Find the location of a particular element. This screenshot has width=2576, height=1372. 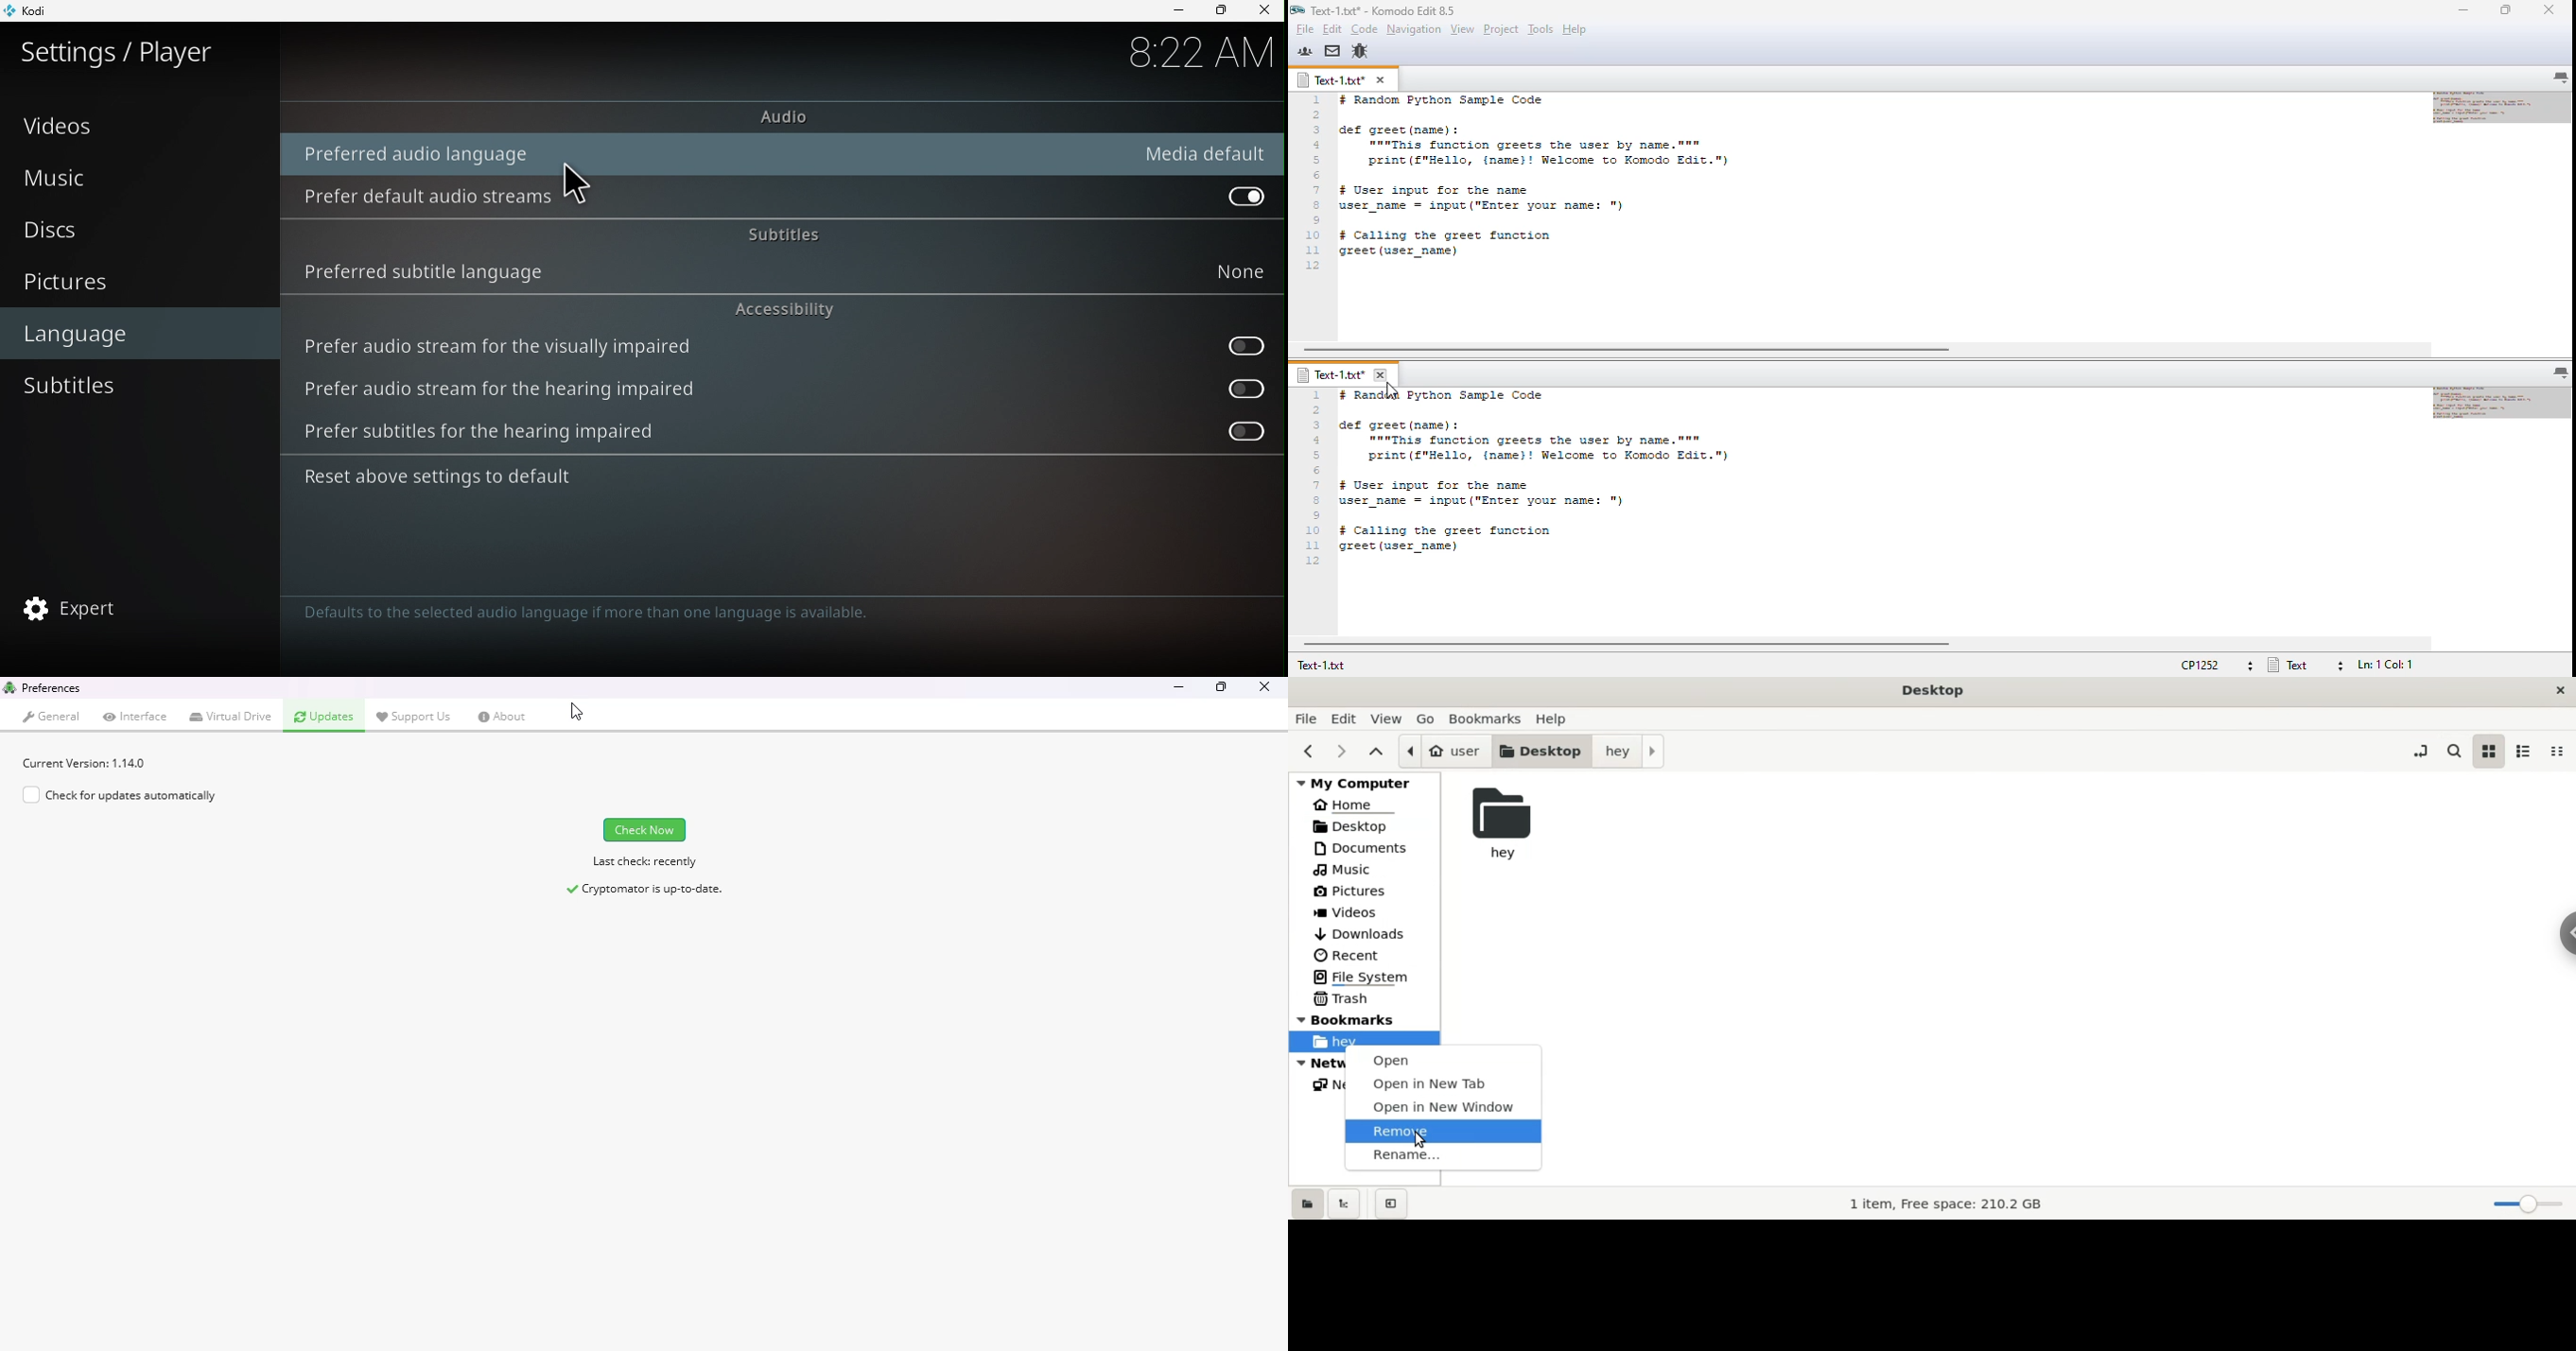

Close is located at coordinates (1264, 10).